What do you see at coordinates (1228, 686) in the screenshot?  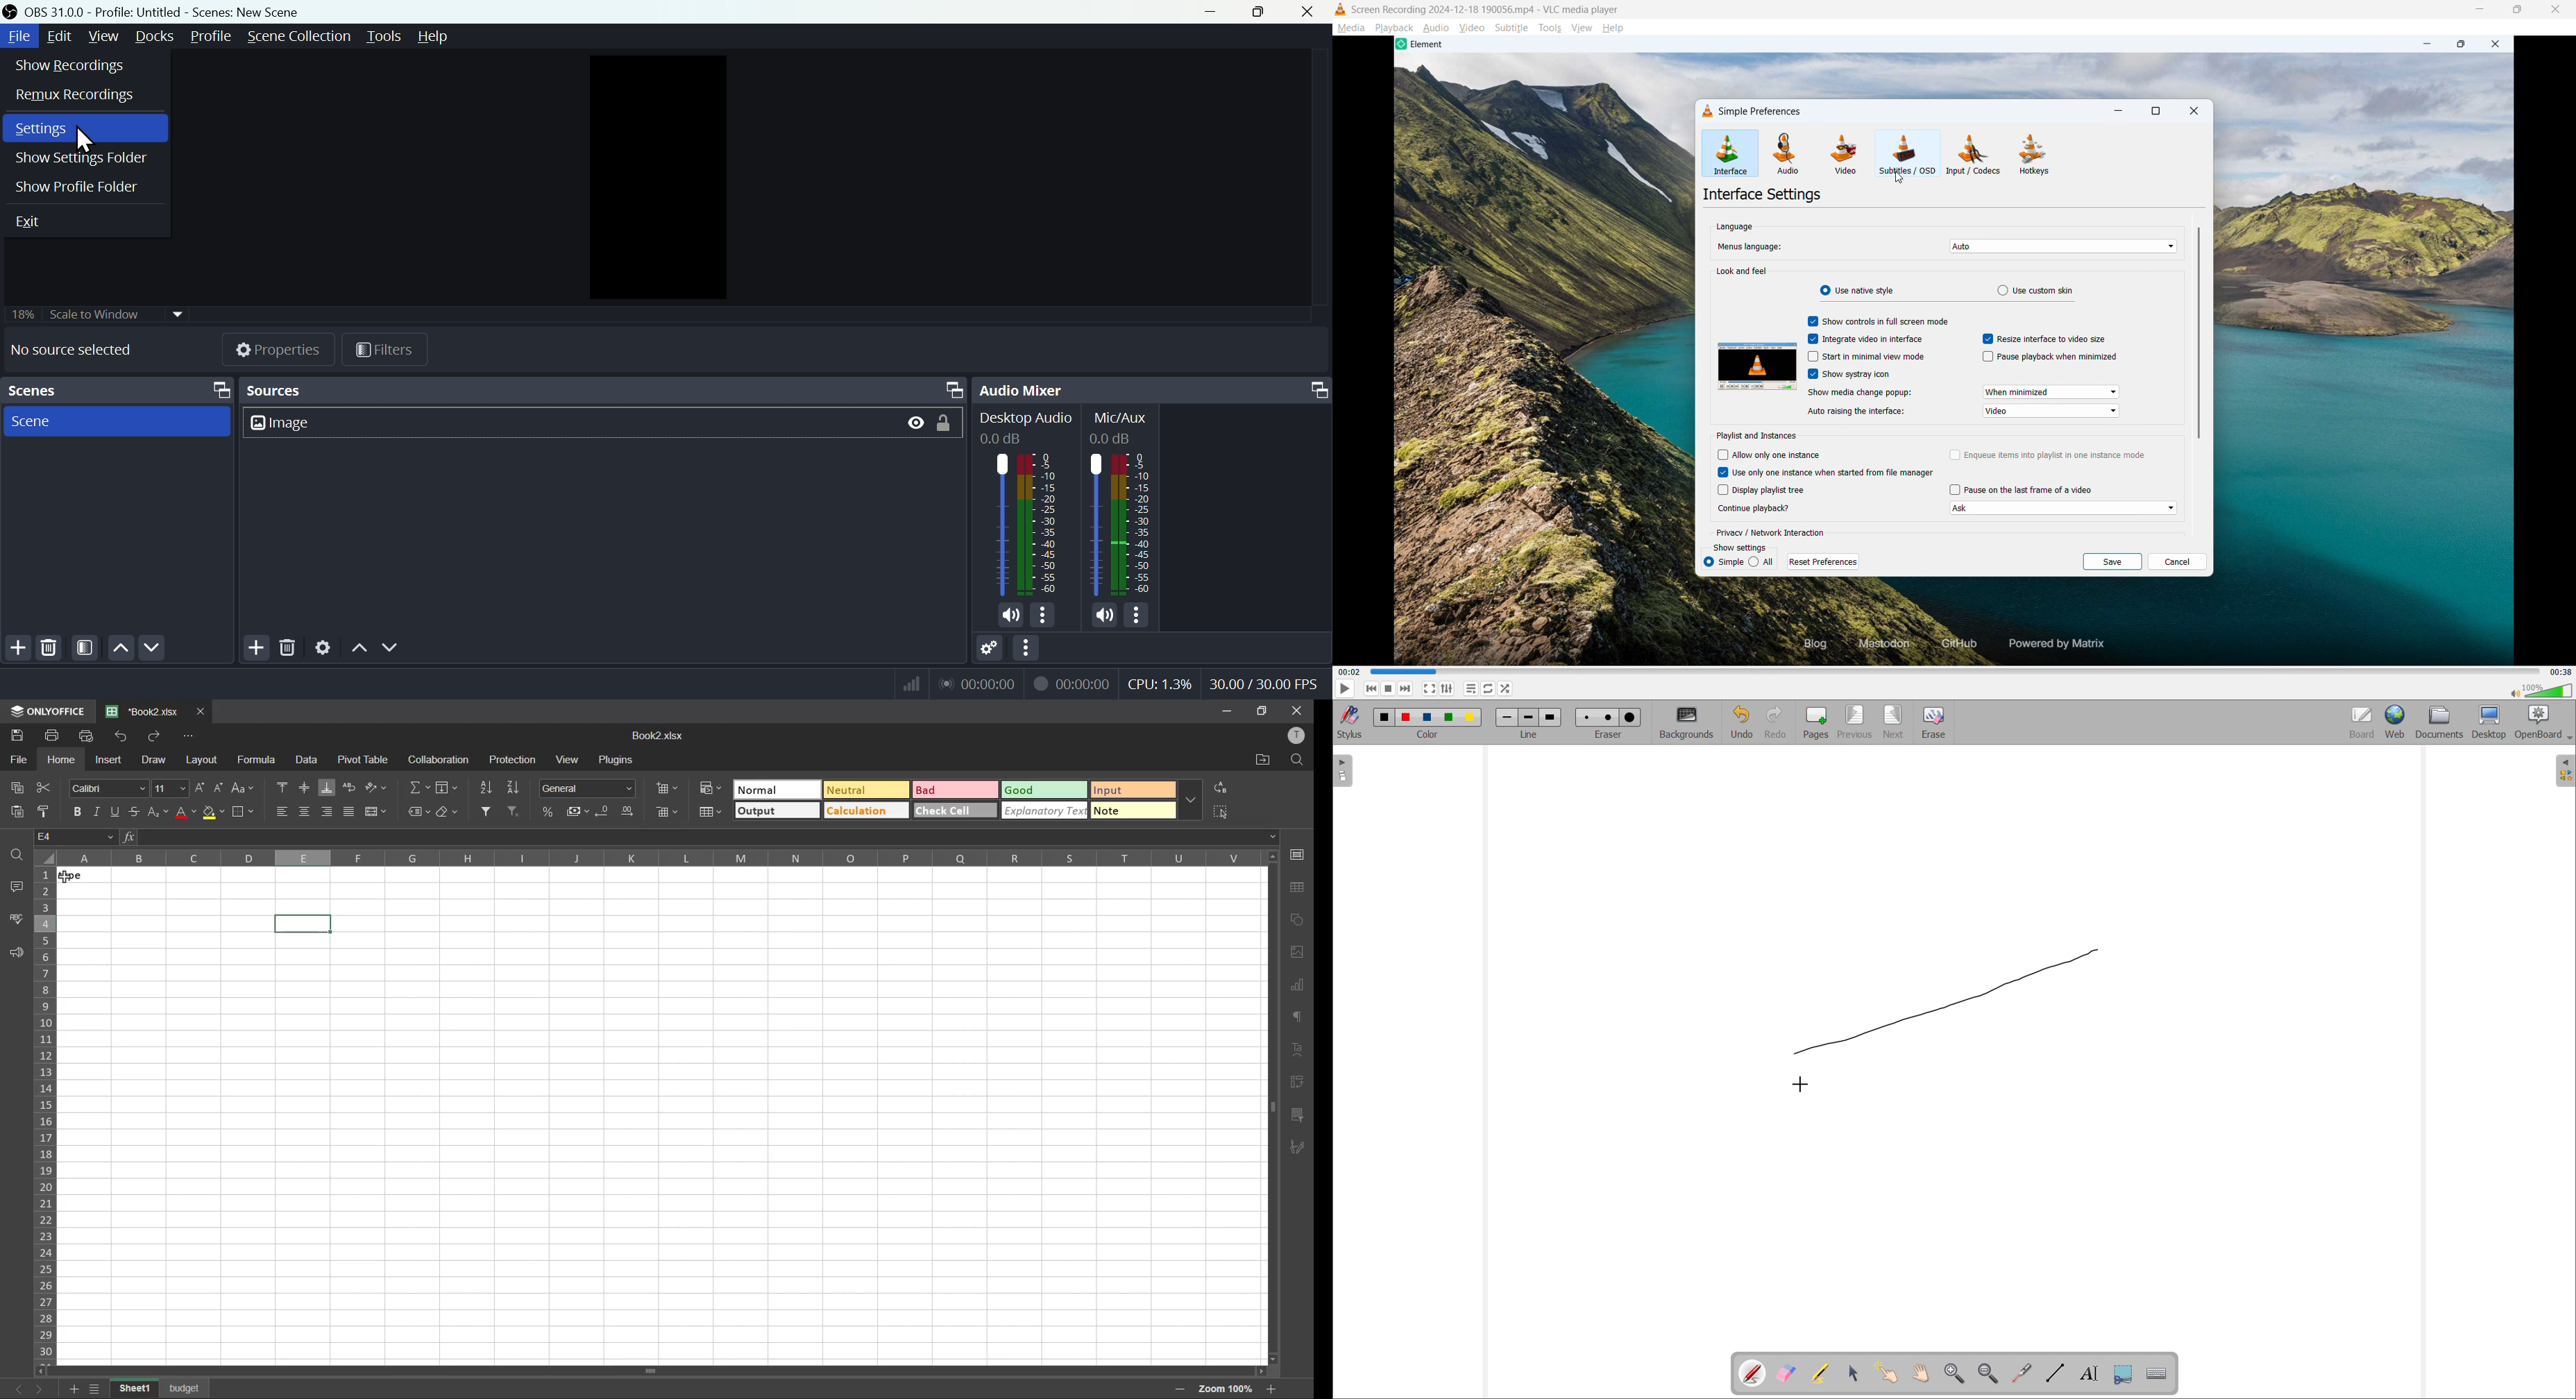 I see `Performance bar paanchala` at bounding box center [1228, 686].